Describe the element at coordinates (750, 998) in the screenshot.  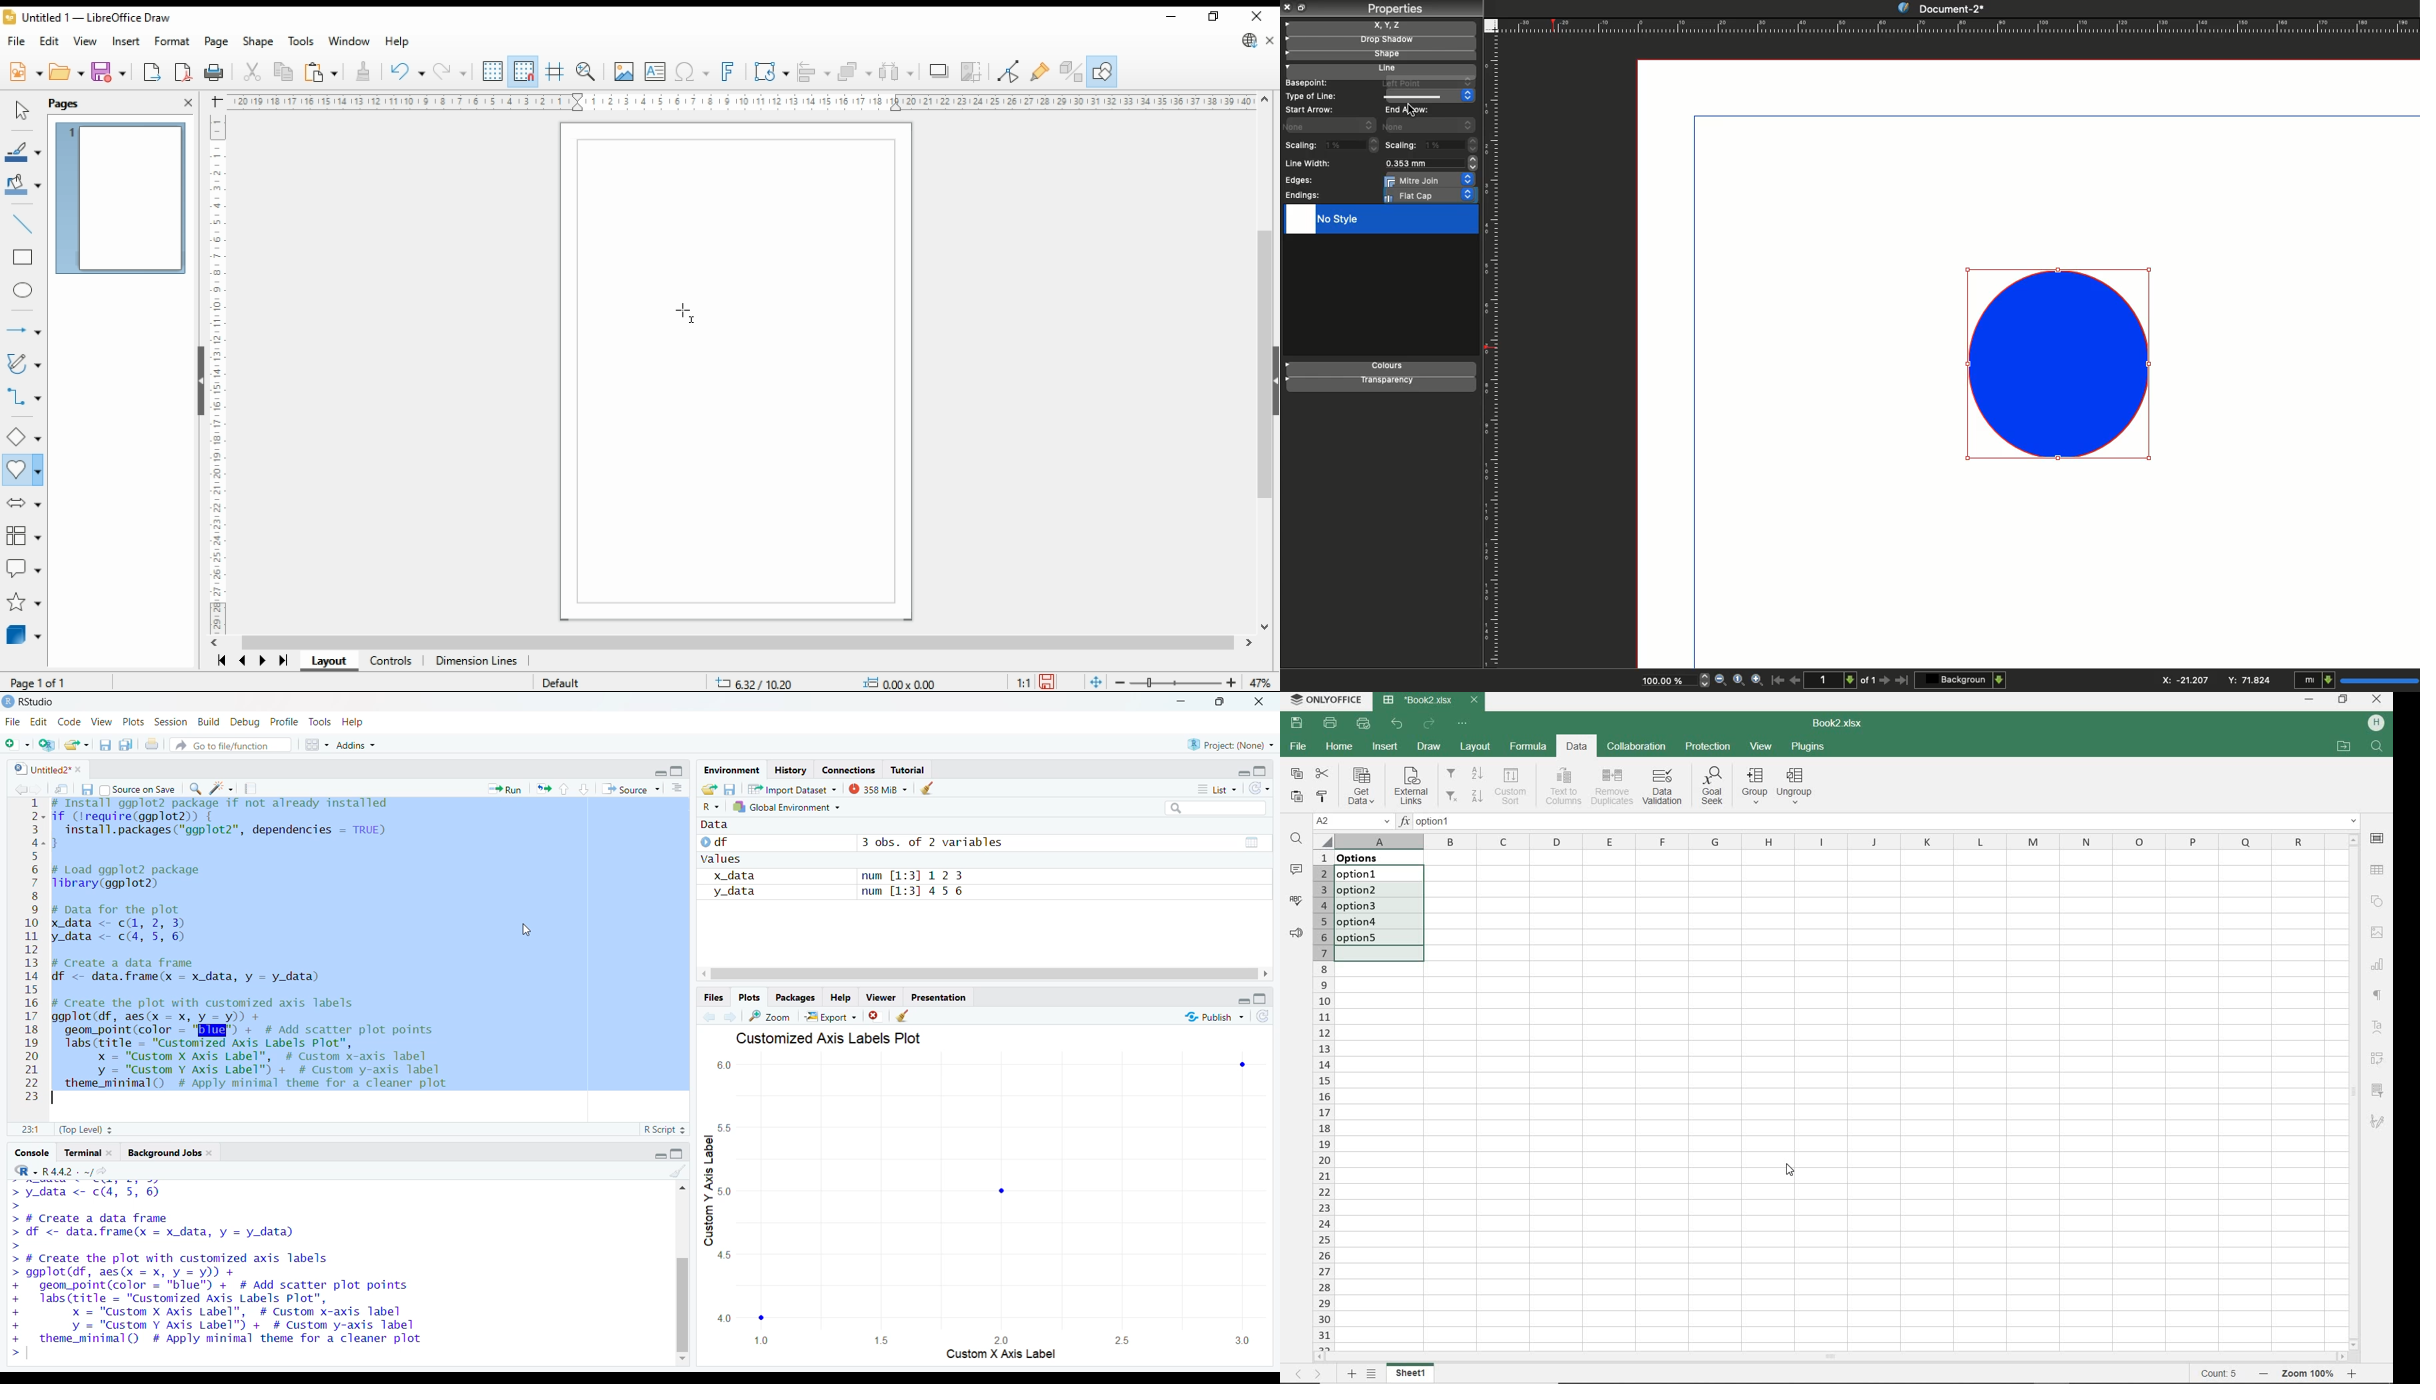
I see `; Plots` at that location.